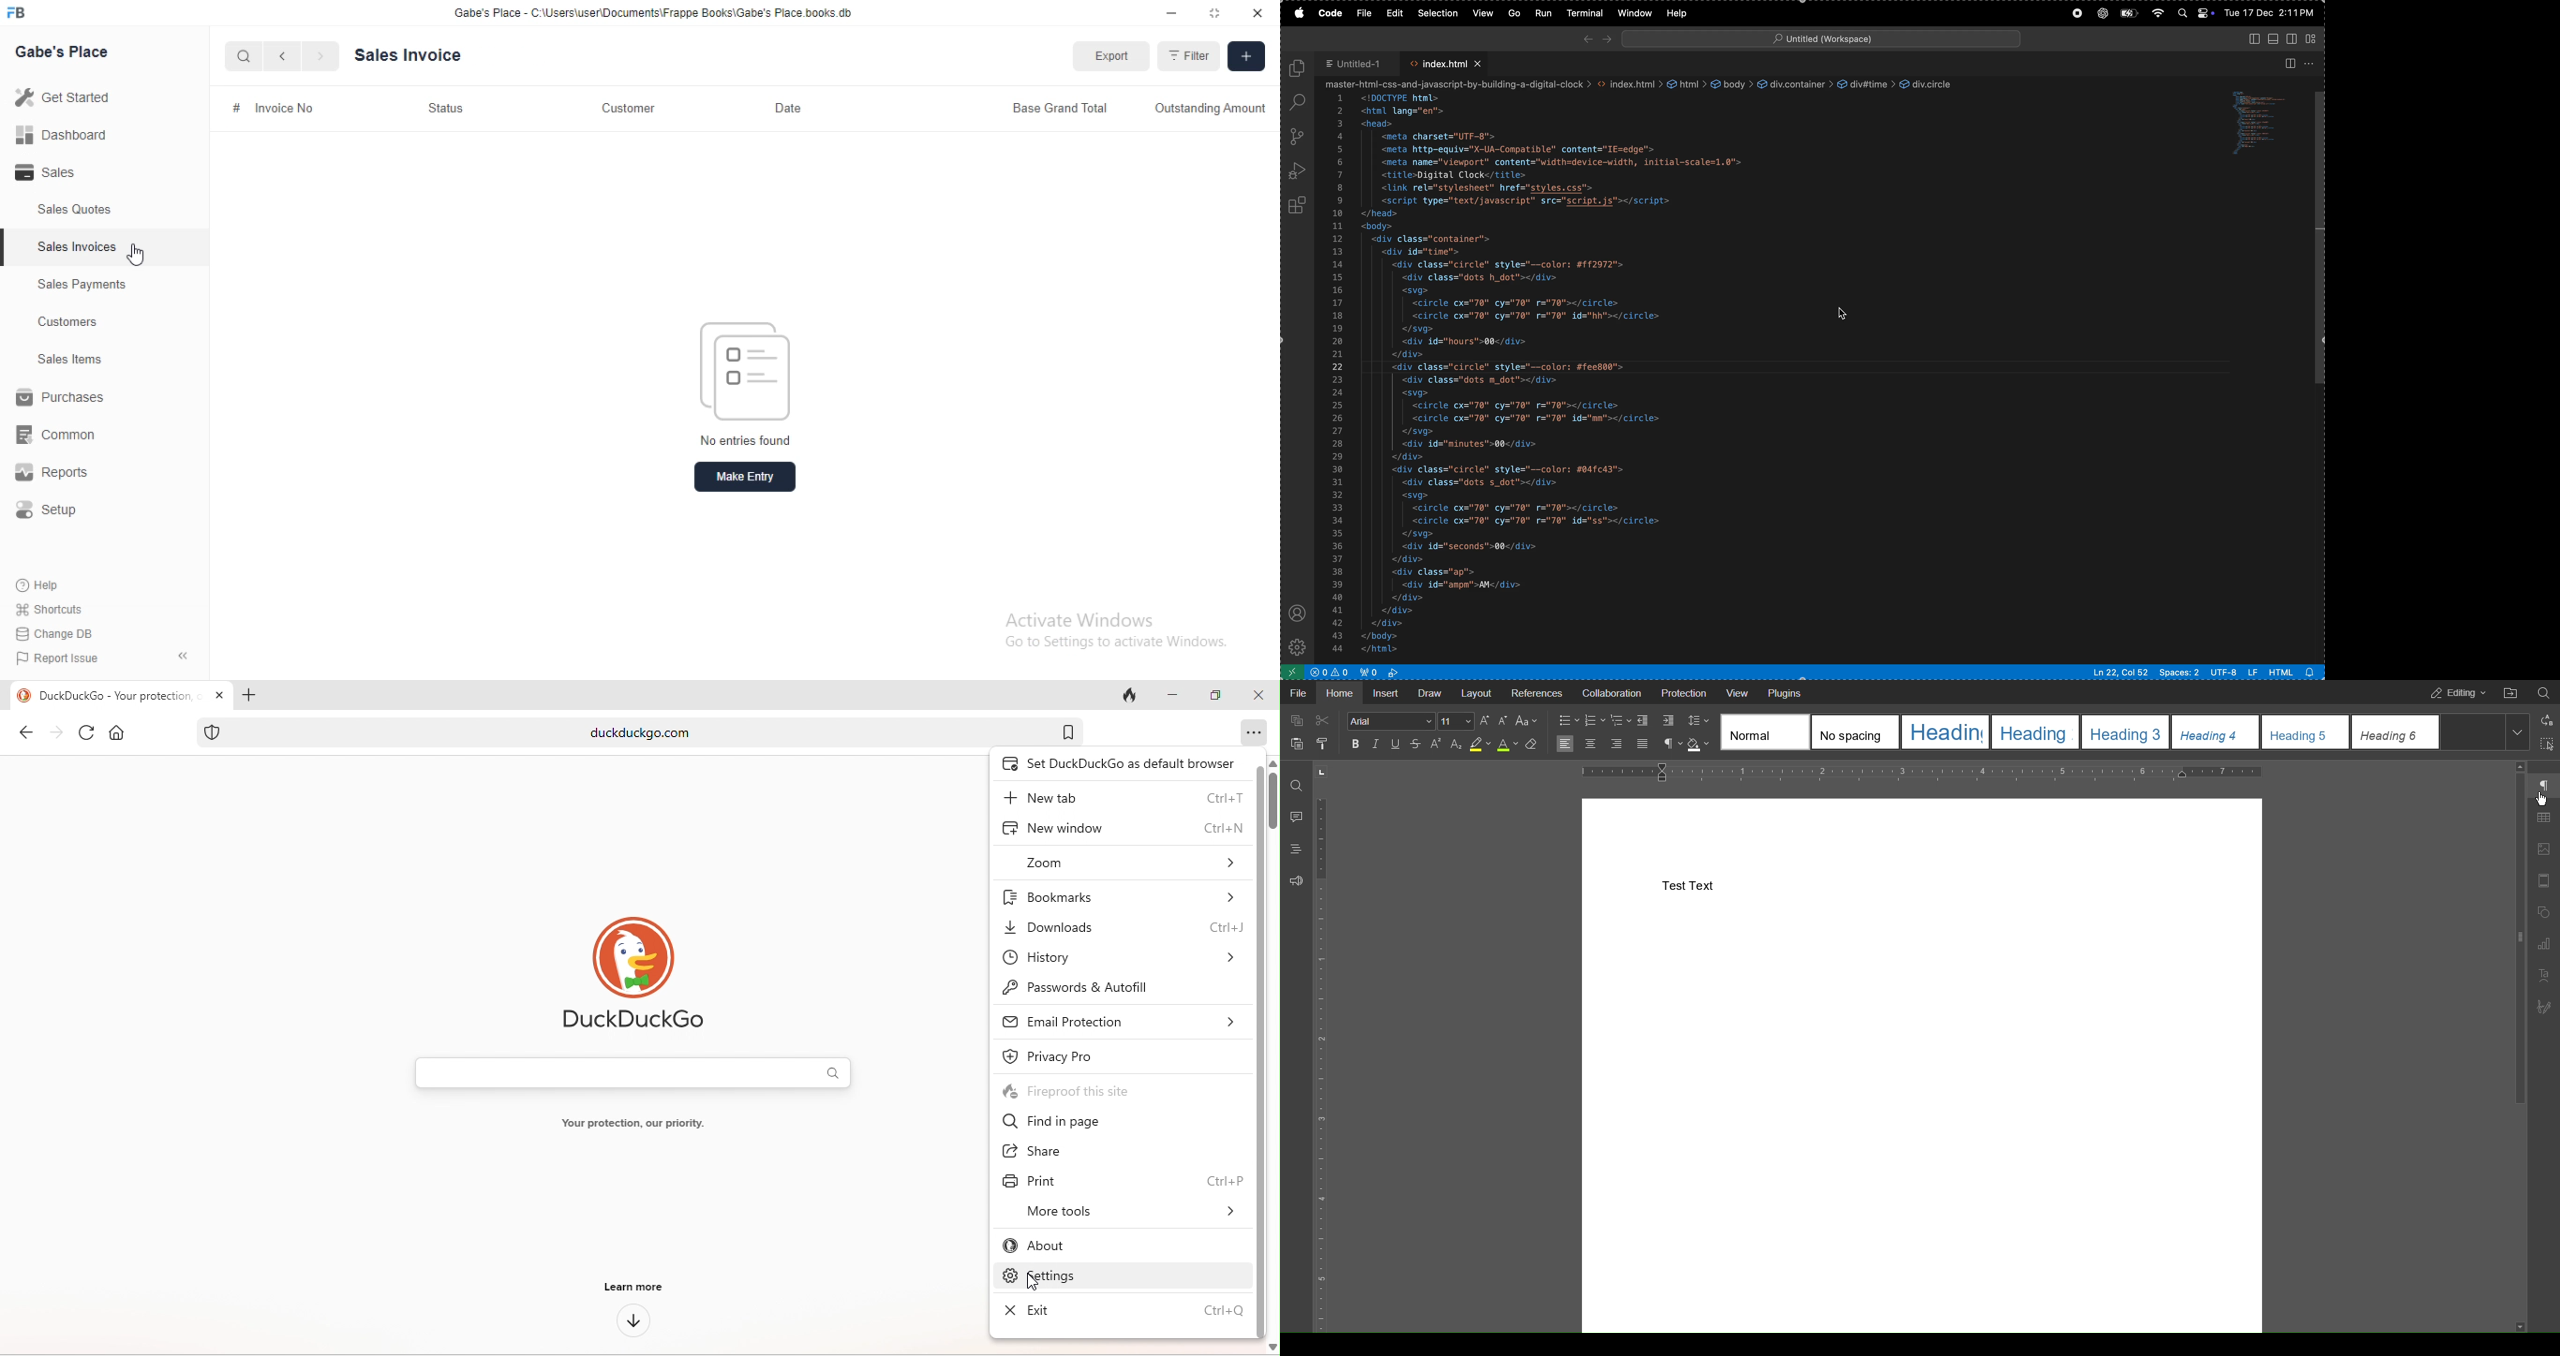  I want to click on selection, so click(1436, 12).